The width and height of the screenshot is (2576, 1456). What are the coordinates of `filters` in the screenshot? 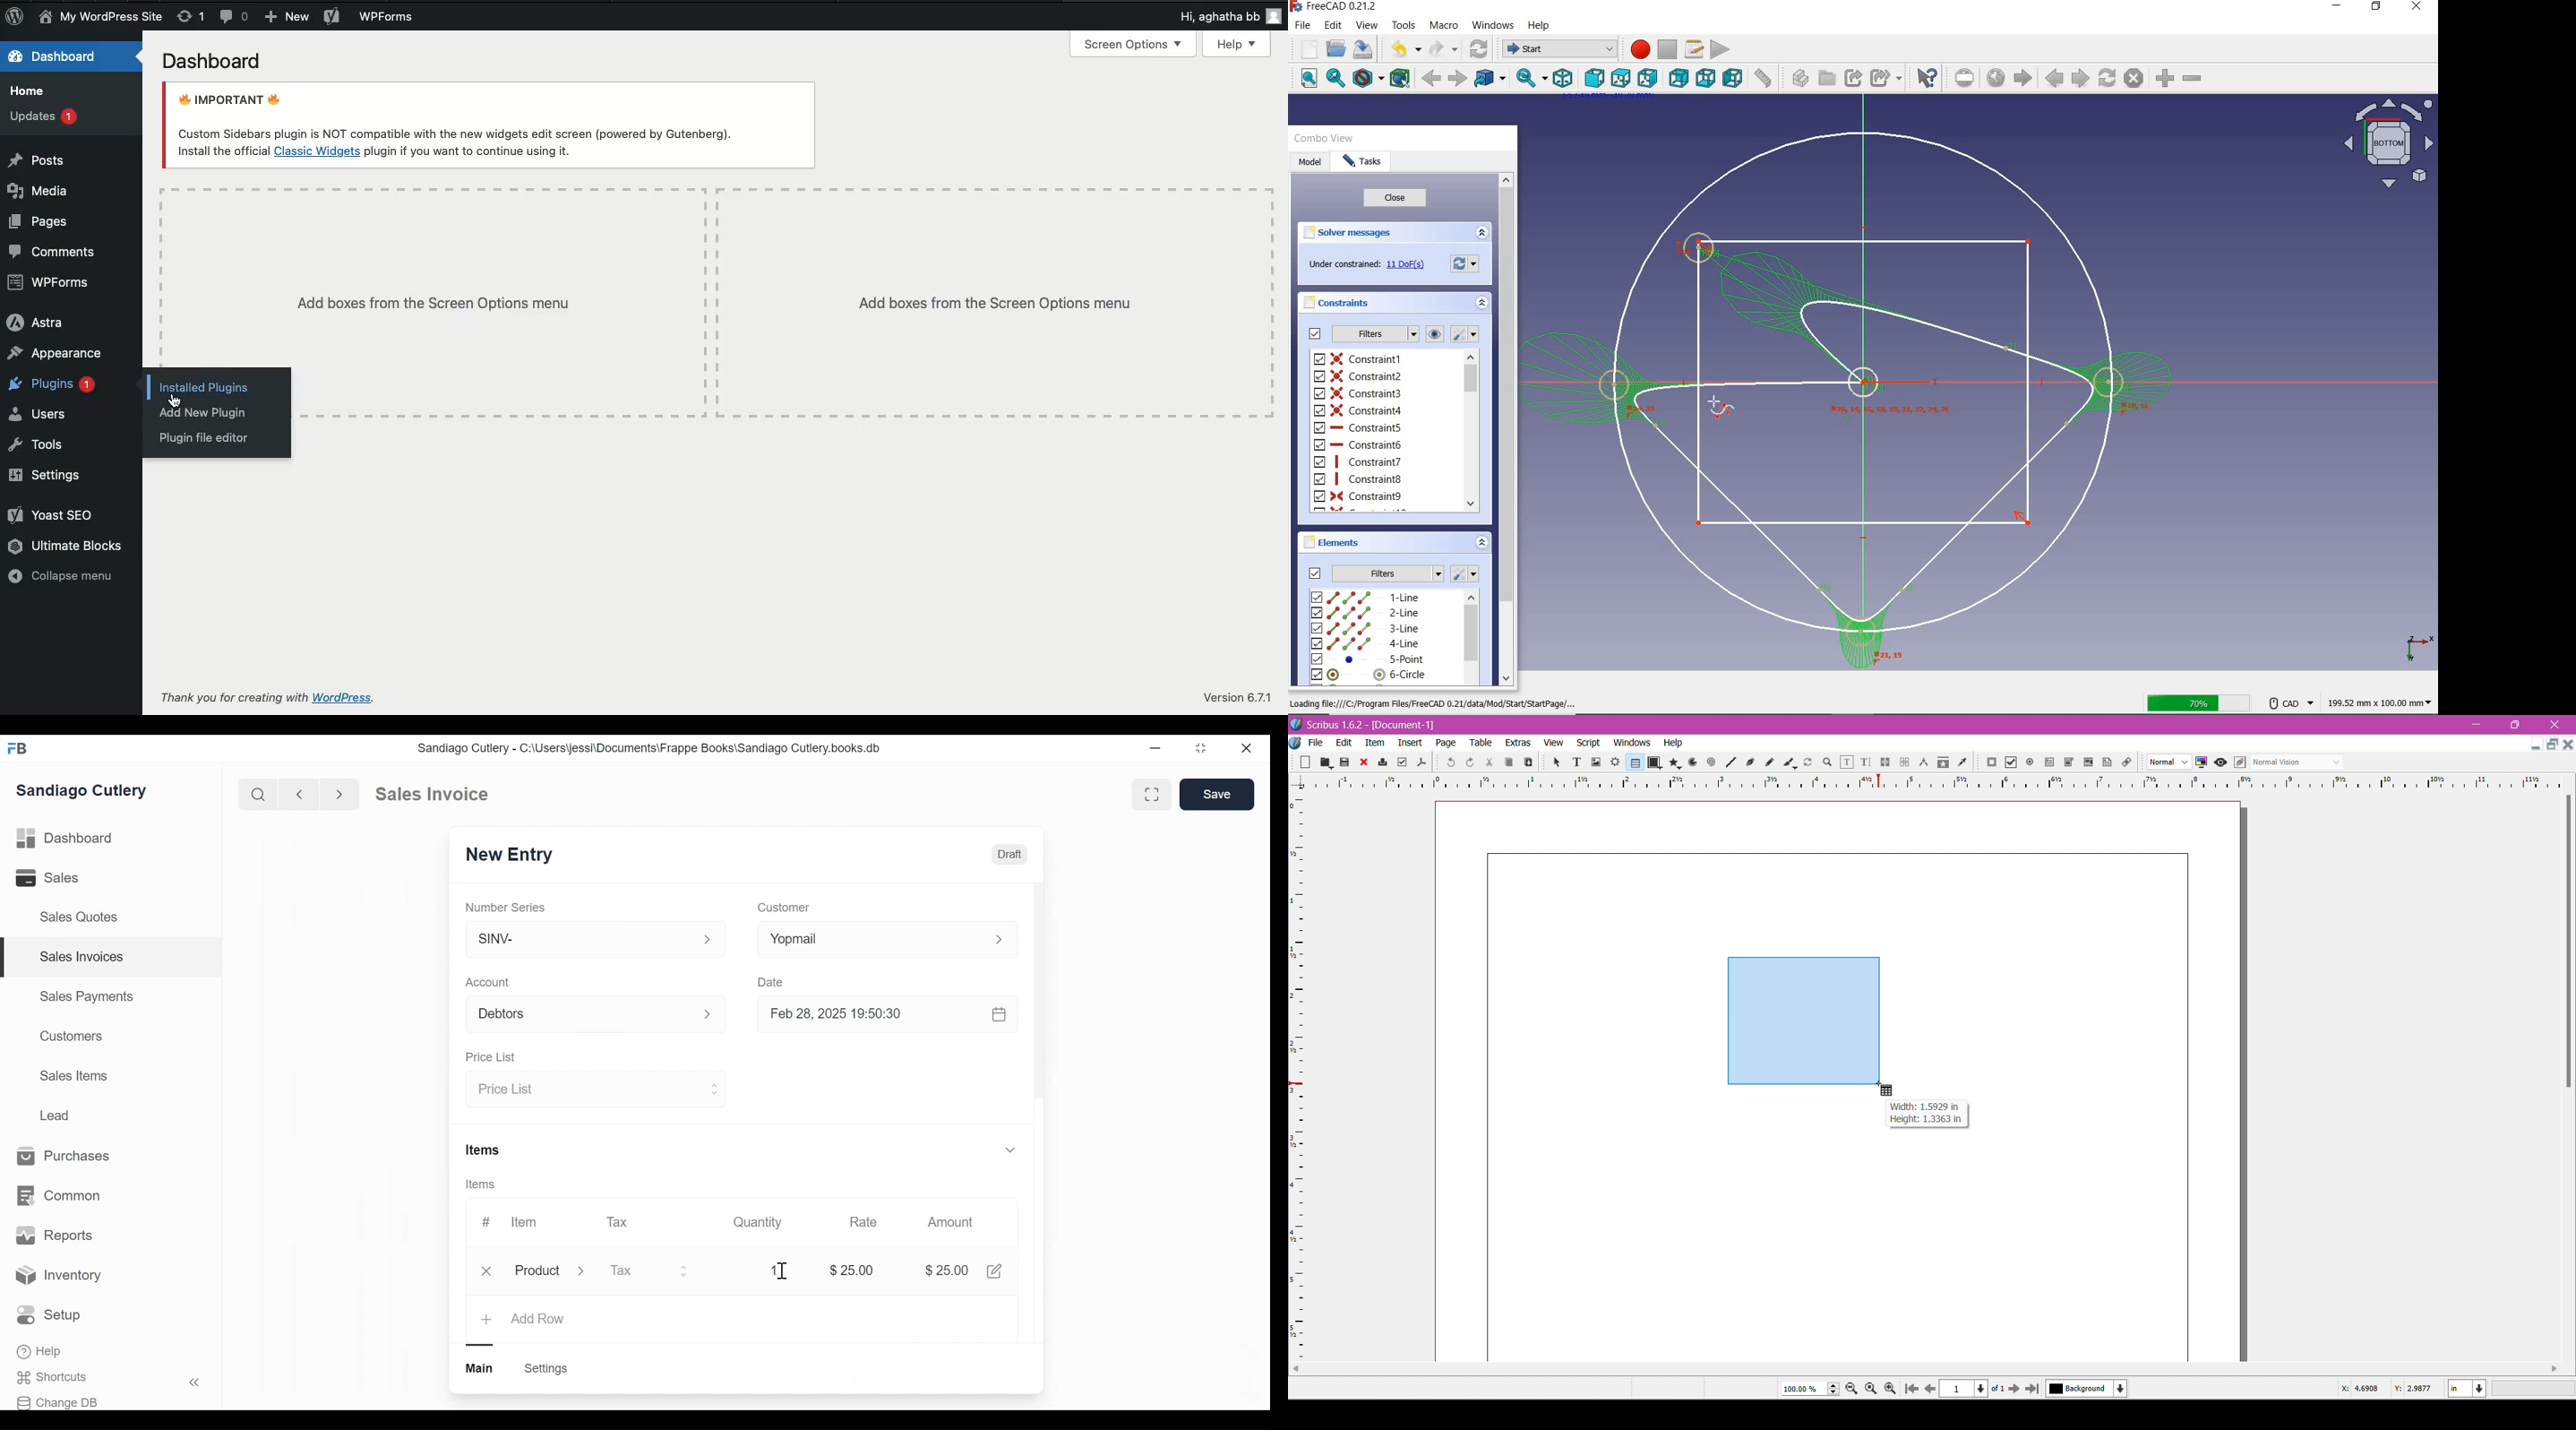 It's located at (1363, 333).